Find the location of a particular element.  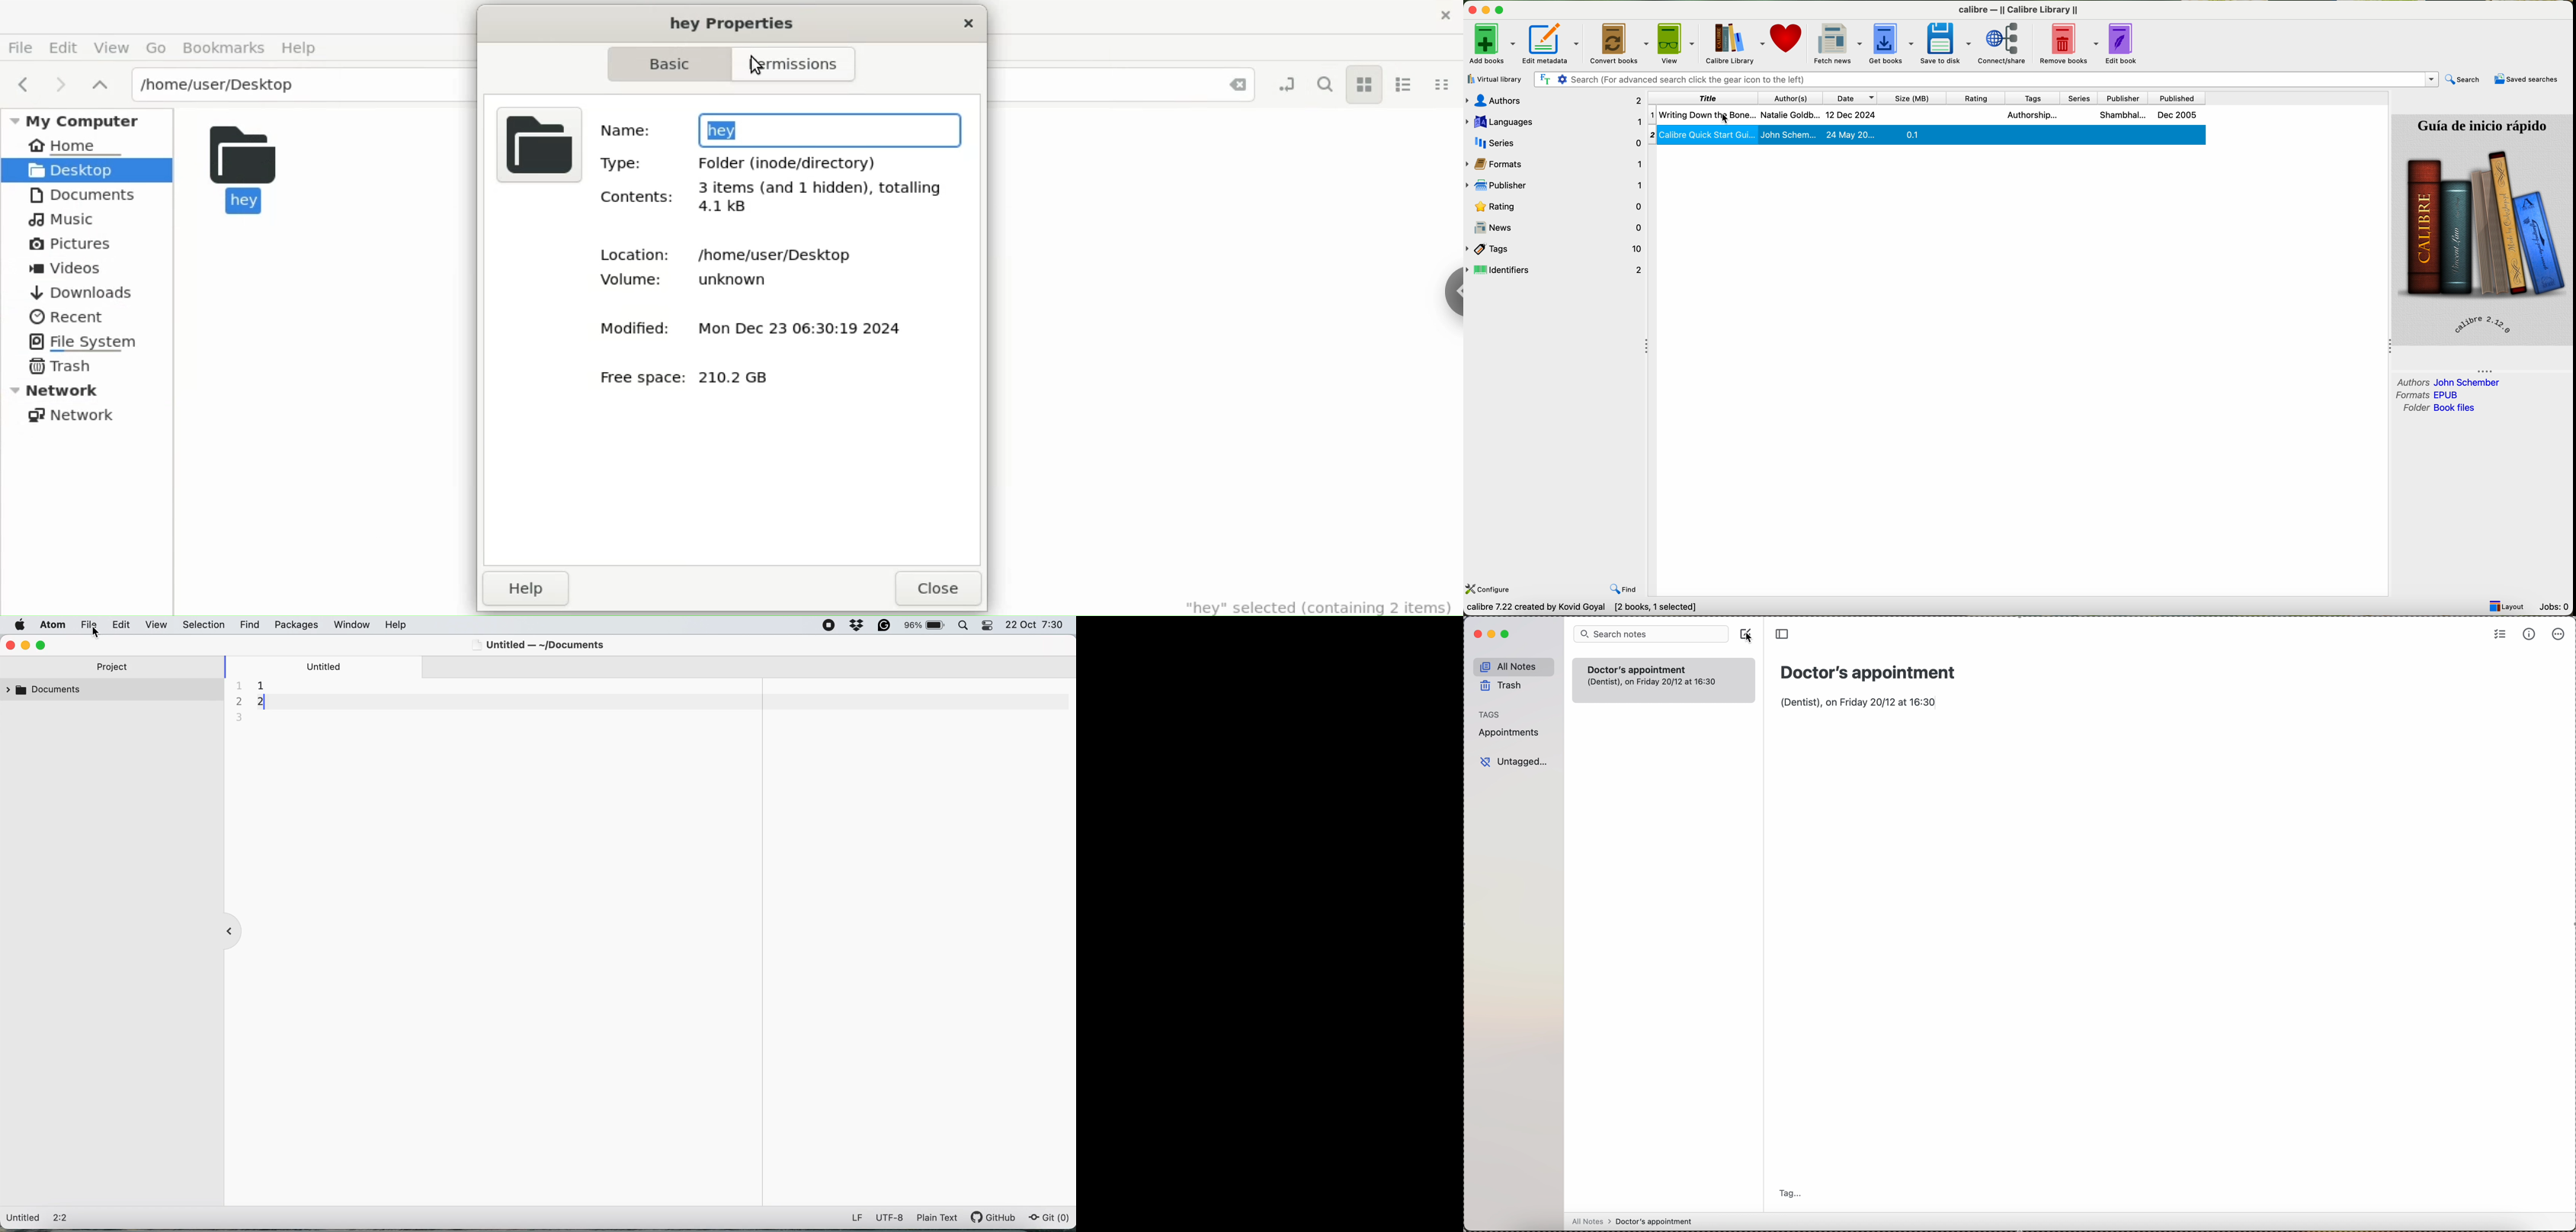

LF is located at coordinates (857, 1218).